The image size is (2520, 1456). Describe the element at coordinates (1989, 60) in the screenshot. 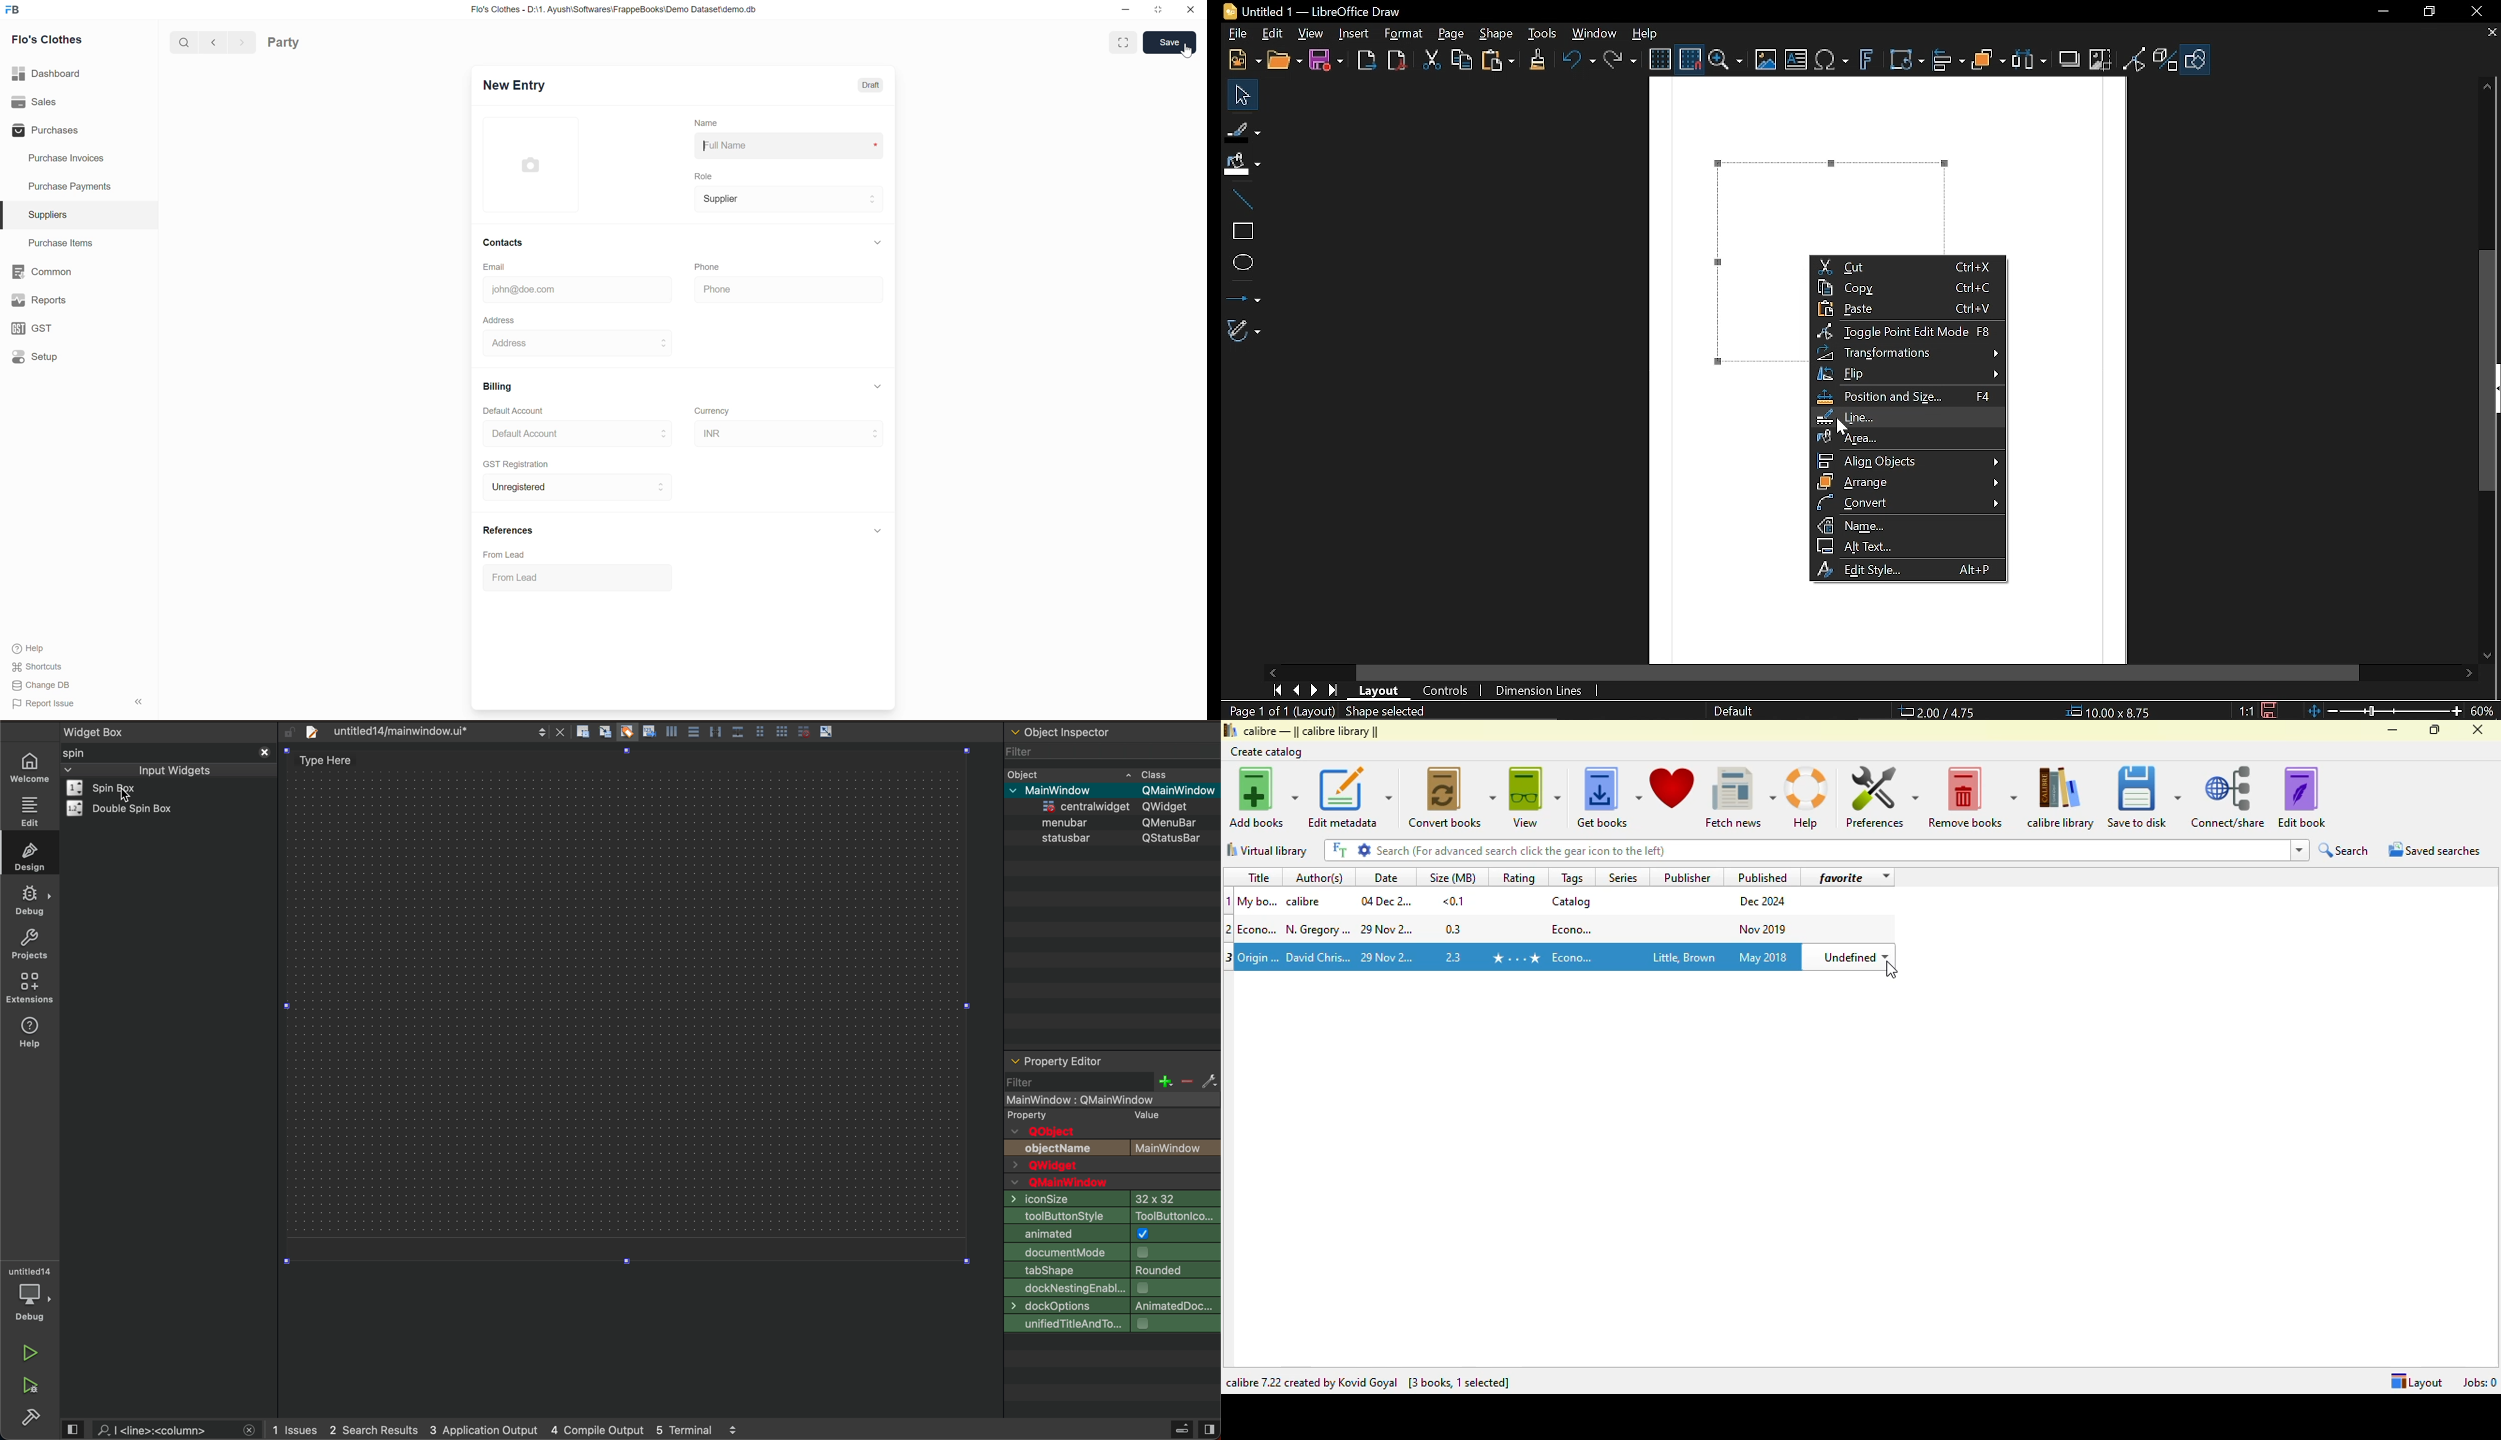

I see `Arrange` at that location.